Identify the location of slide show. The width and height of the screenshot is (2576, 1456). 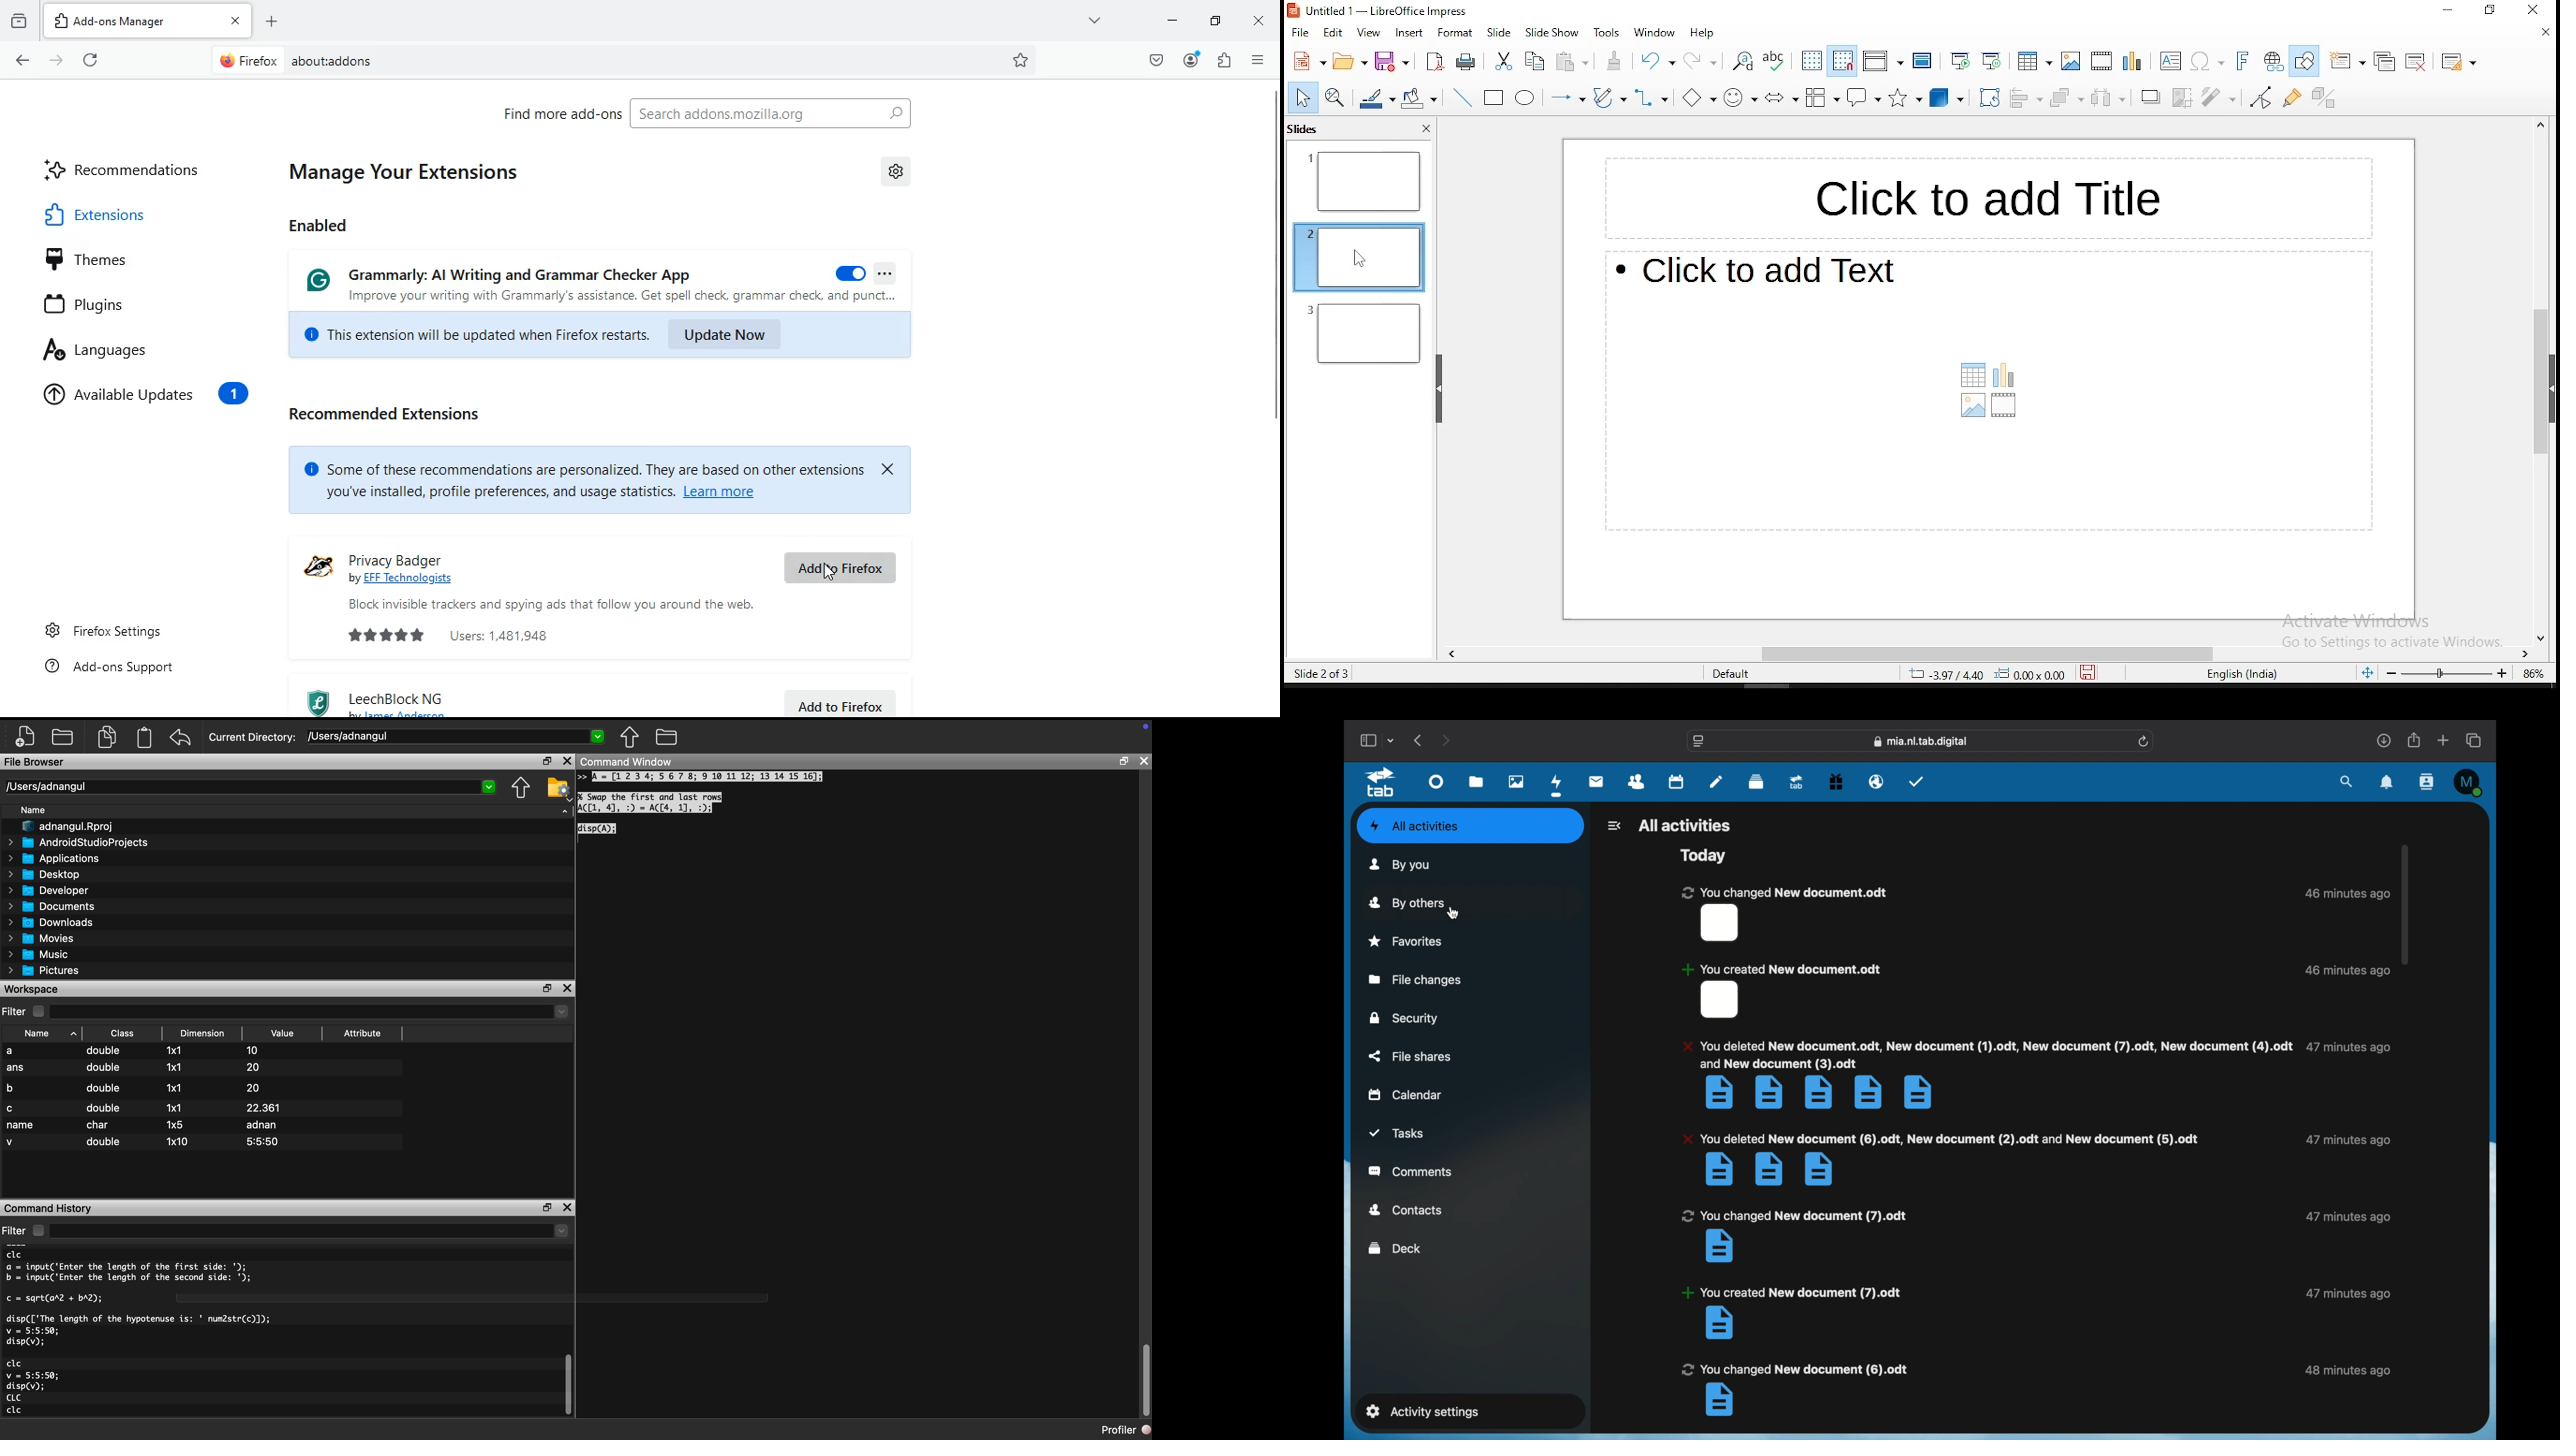
(1552, 34).